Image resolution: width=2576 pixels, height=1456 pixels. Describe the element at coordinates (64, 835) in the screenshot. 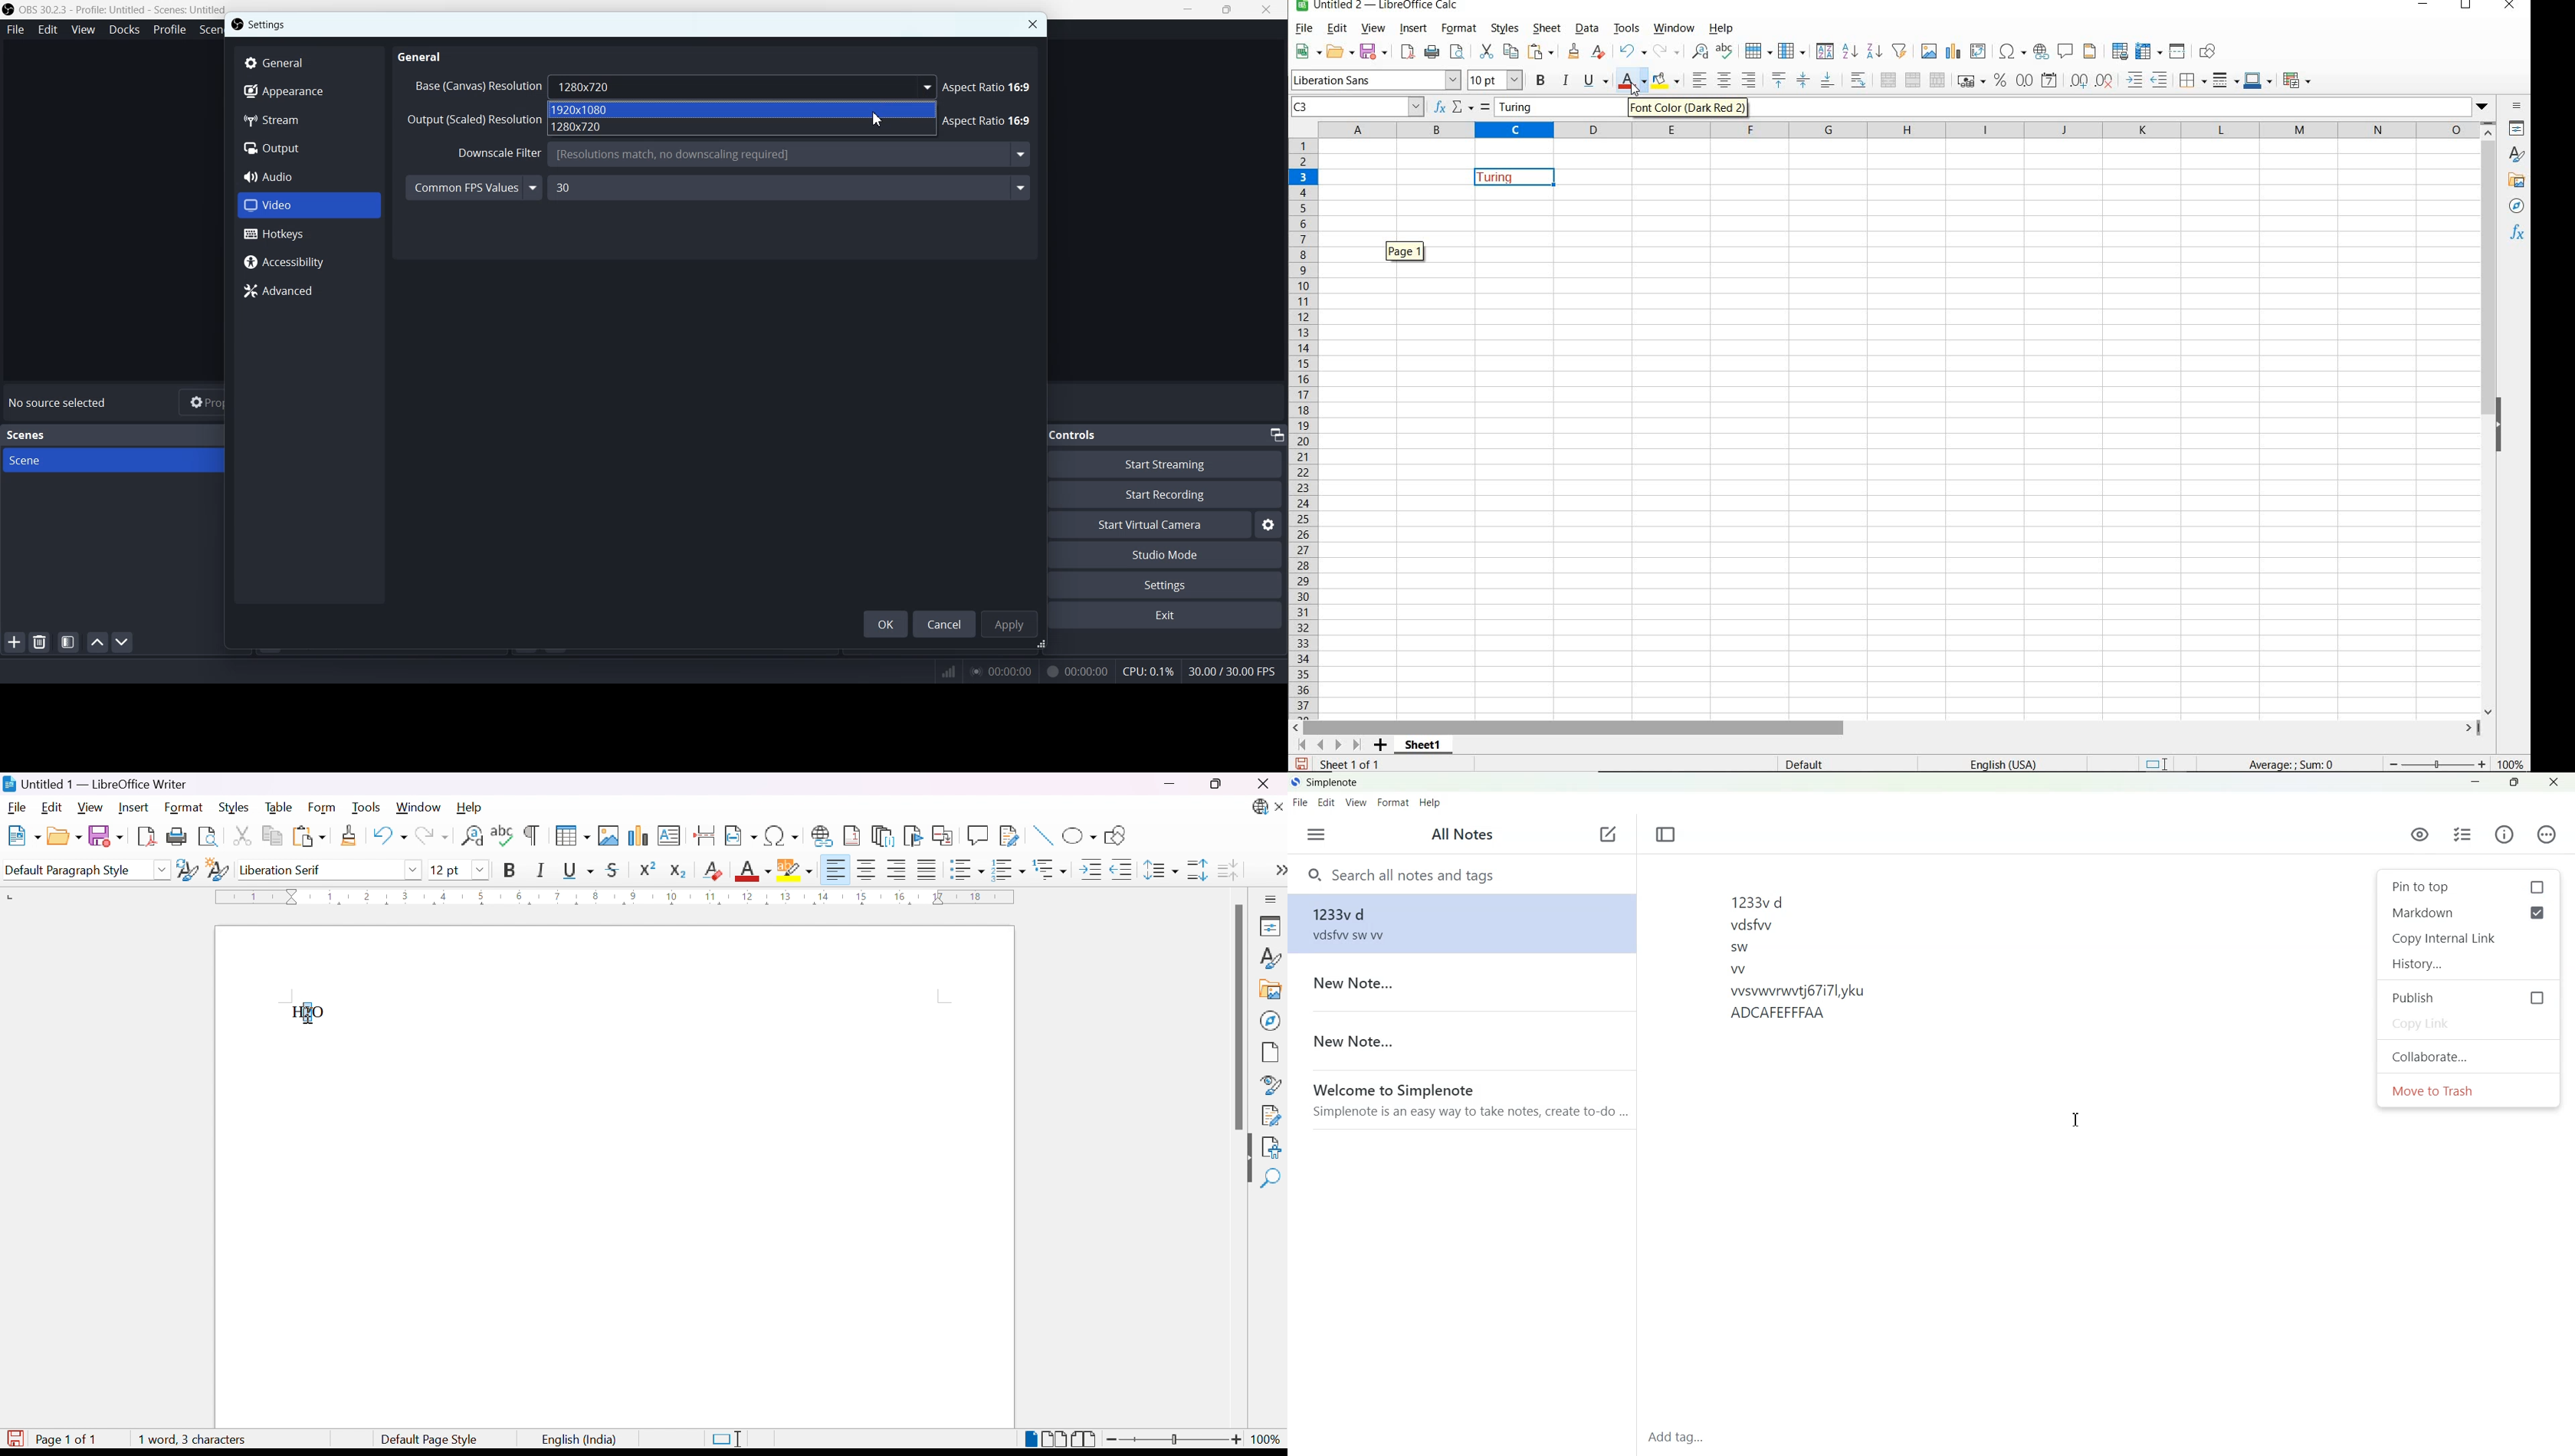

I see `Open` at that location.